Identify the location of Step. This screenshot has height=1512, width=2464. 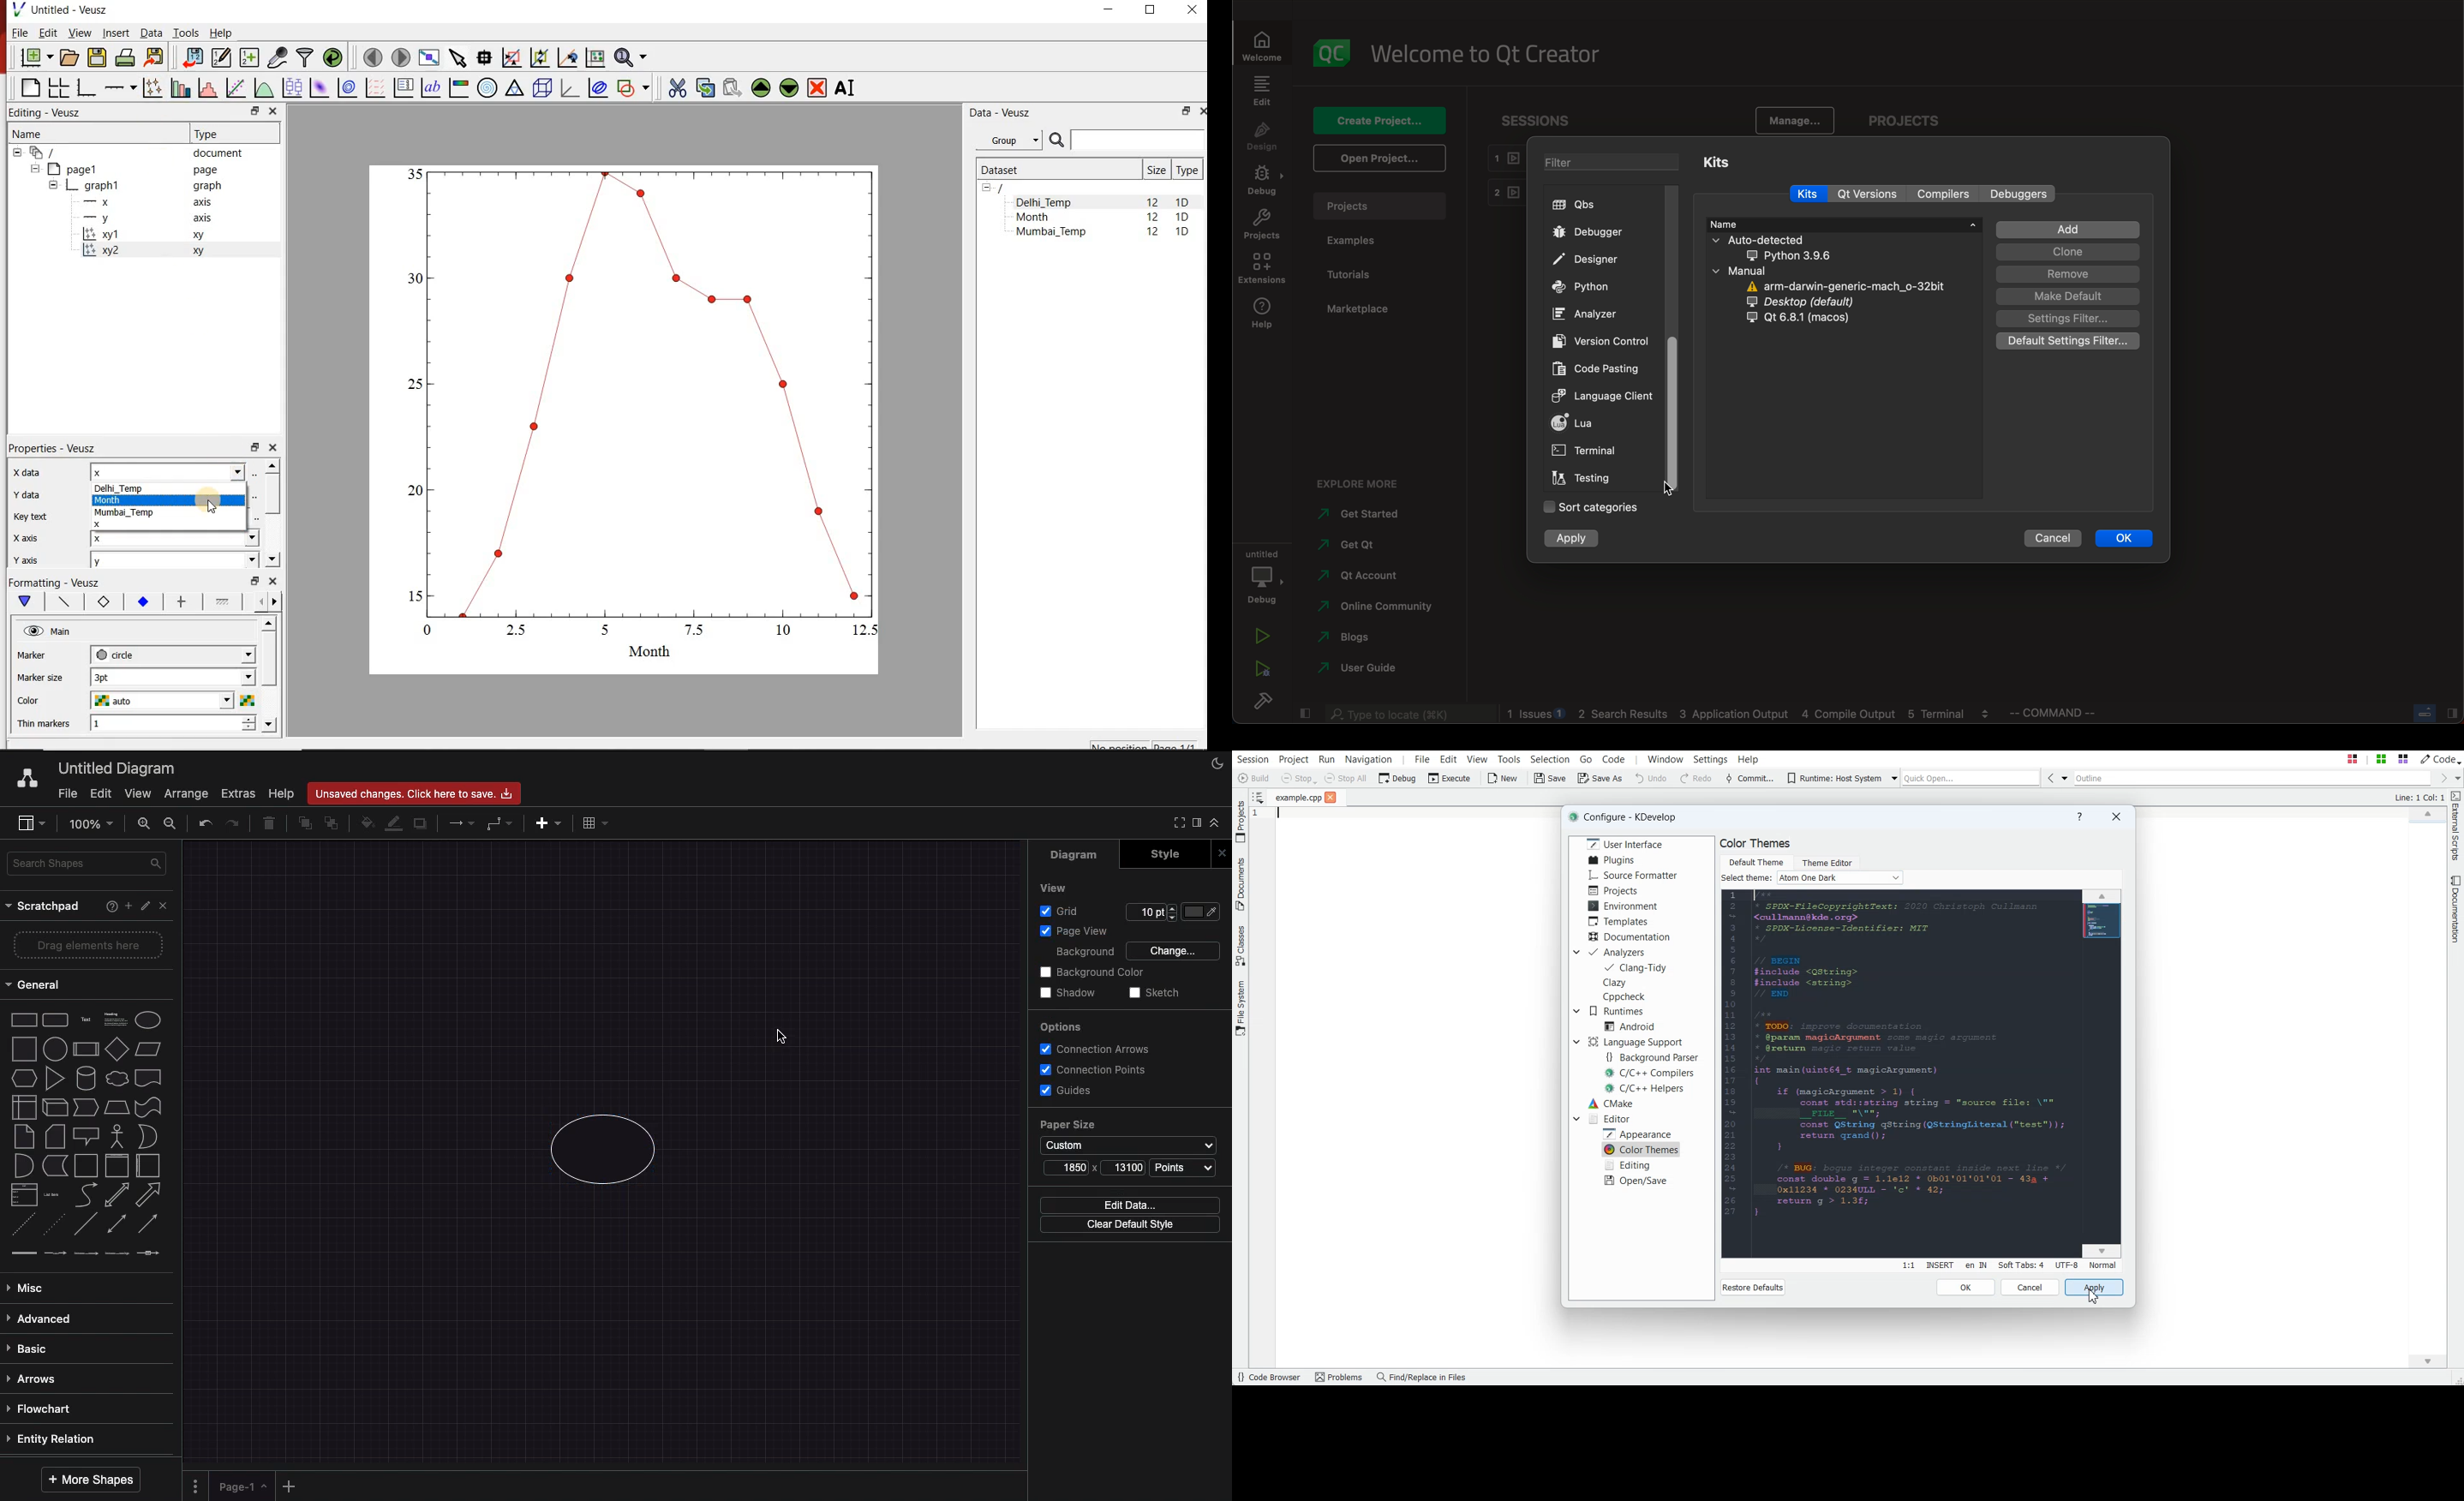
(86, 1108).